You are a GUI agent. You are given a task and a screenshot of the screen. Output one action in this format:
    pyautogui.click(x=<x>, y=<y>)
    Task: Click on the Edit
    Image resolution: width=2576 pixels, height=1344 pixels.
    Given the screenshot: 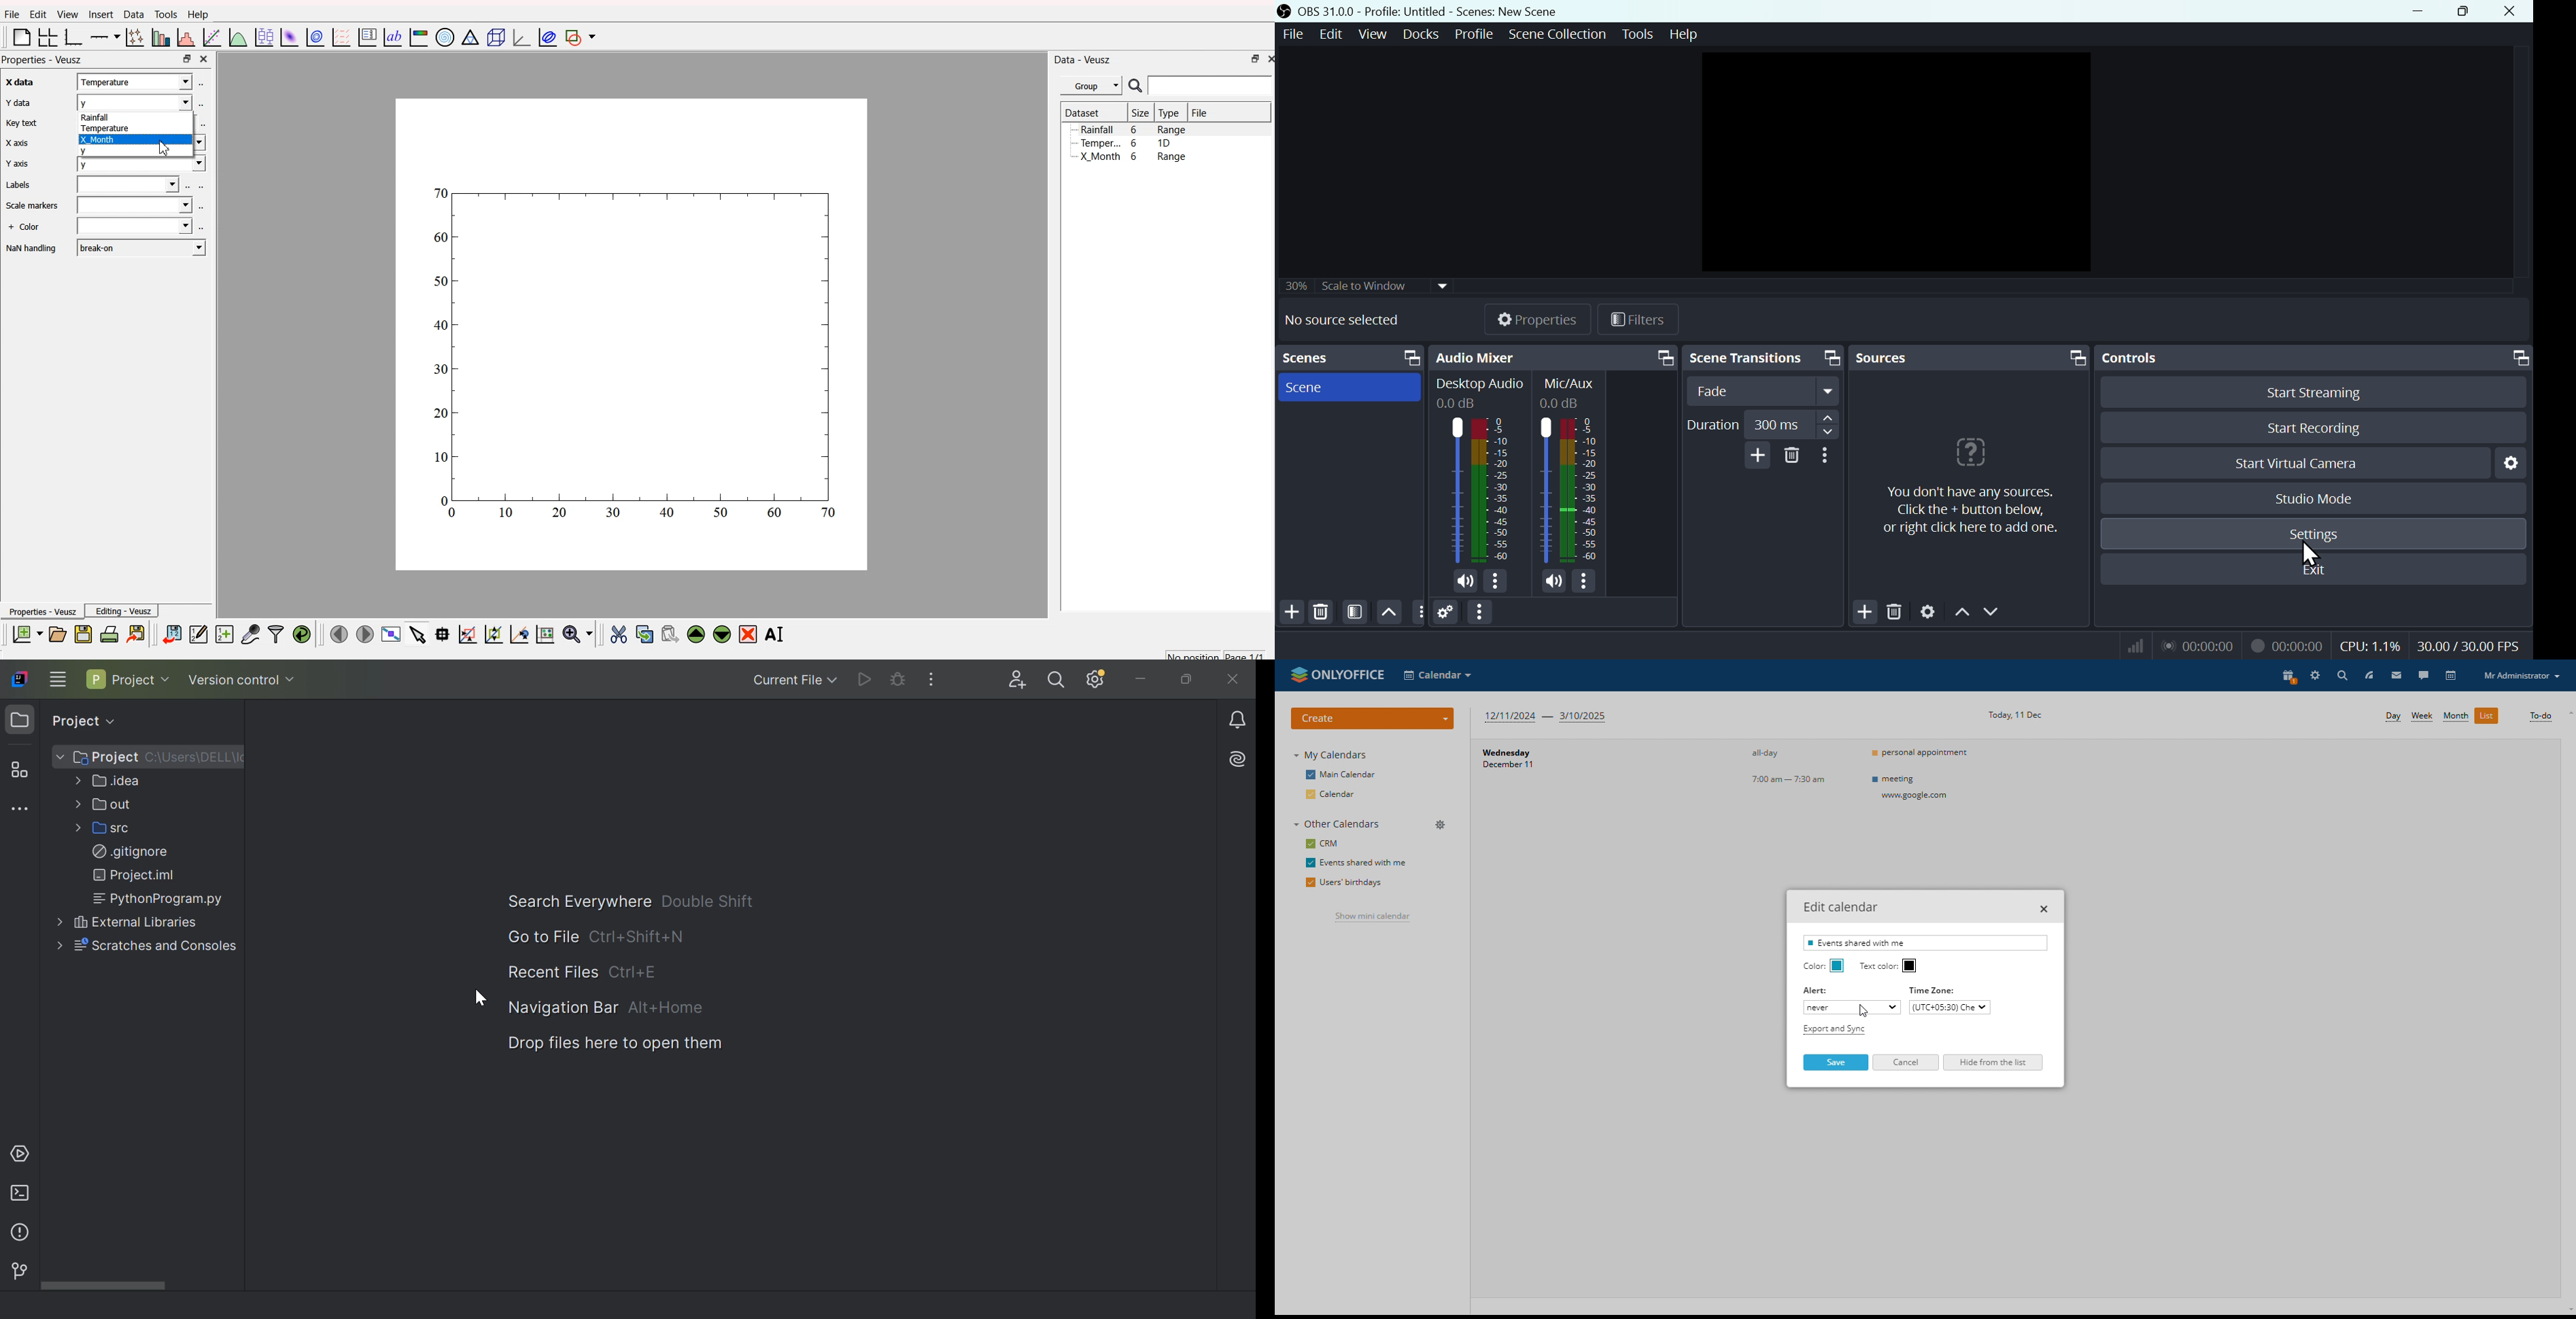 What is the action you would take?
    pyautogui.click(x=1332, y=33)
    